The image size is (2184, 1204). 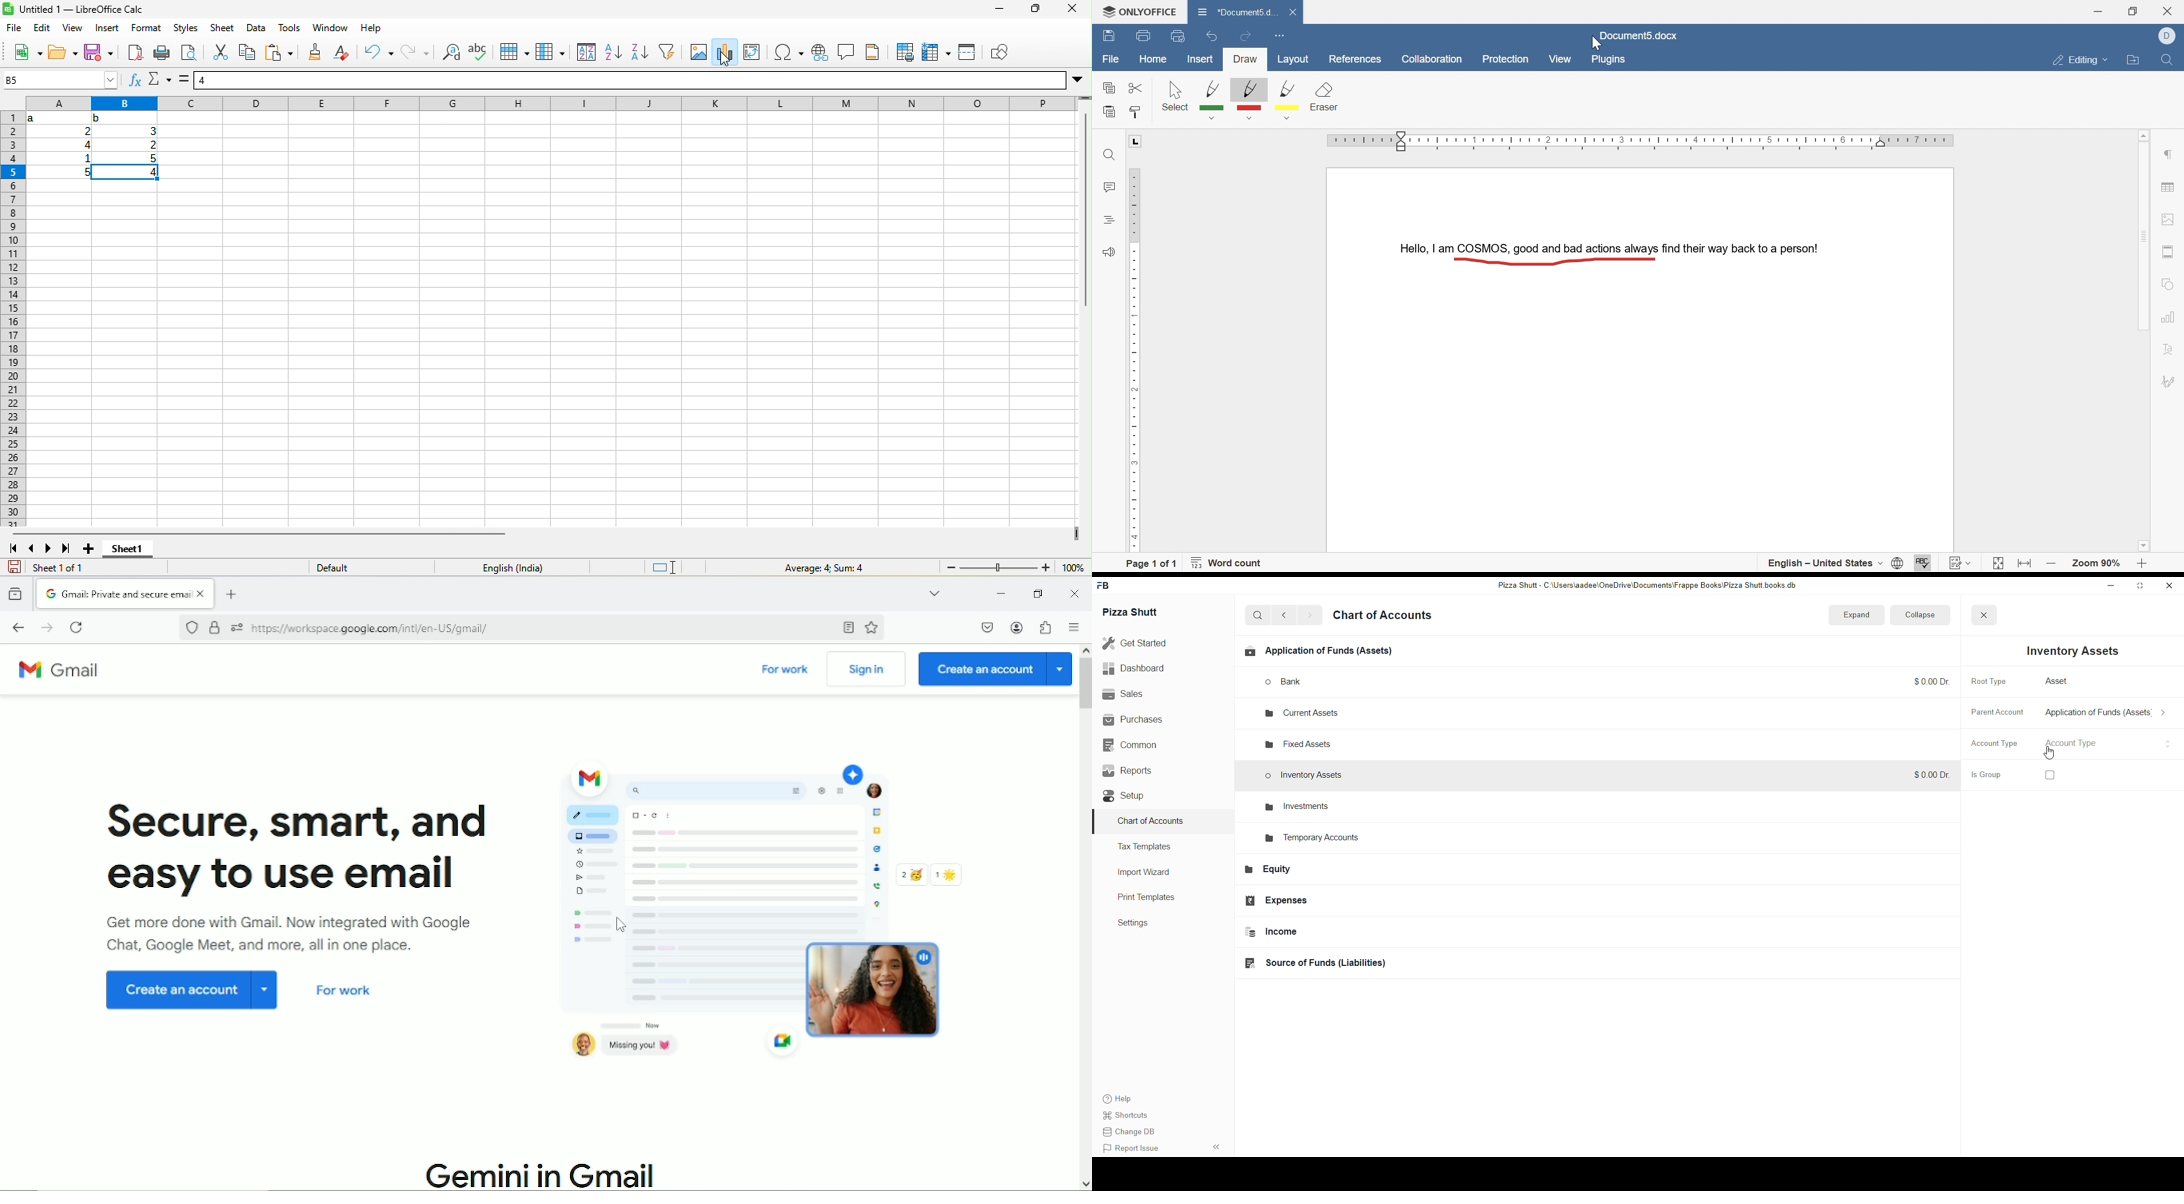 What do you see at coordinates (2046, 778) in the screenshot?
I see `checkbox ` at bounding box center [2046, 778].